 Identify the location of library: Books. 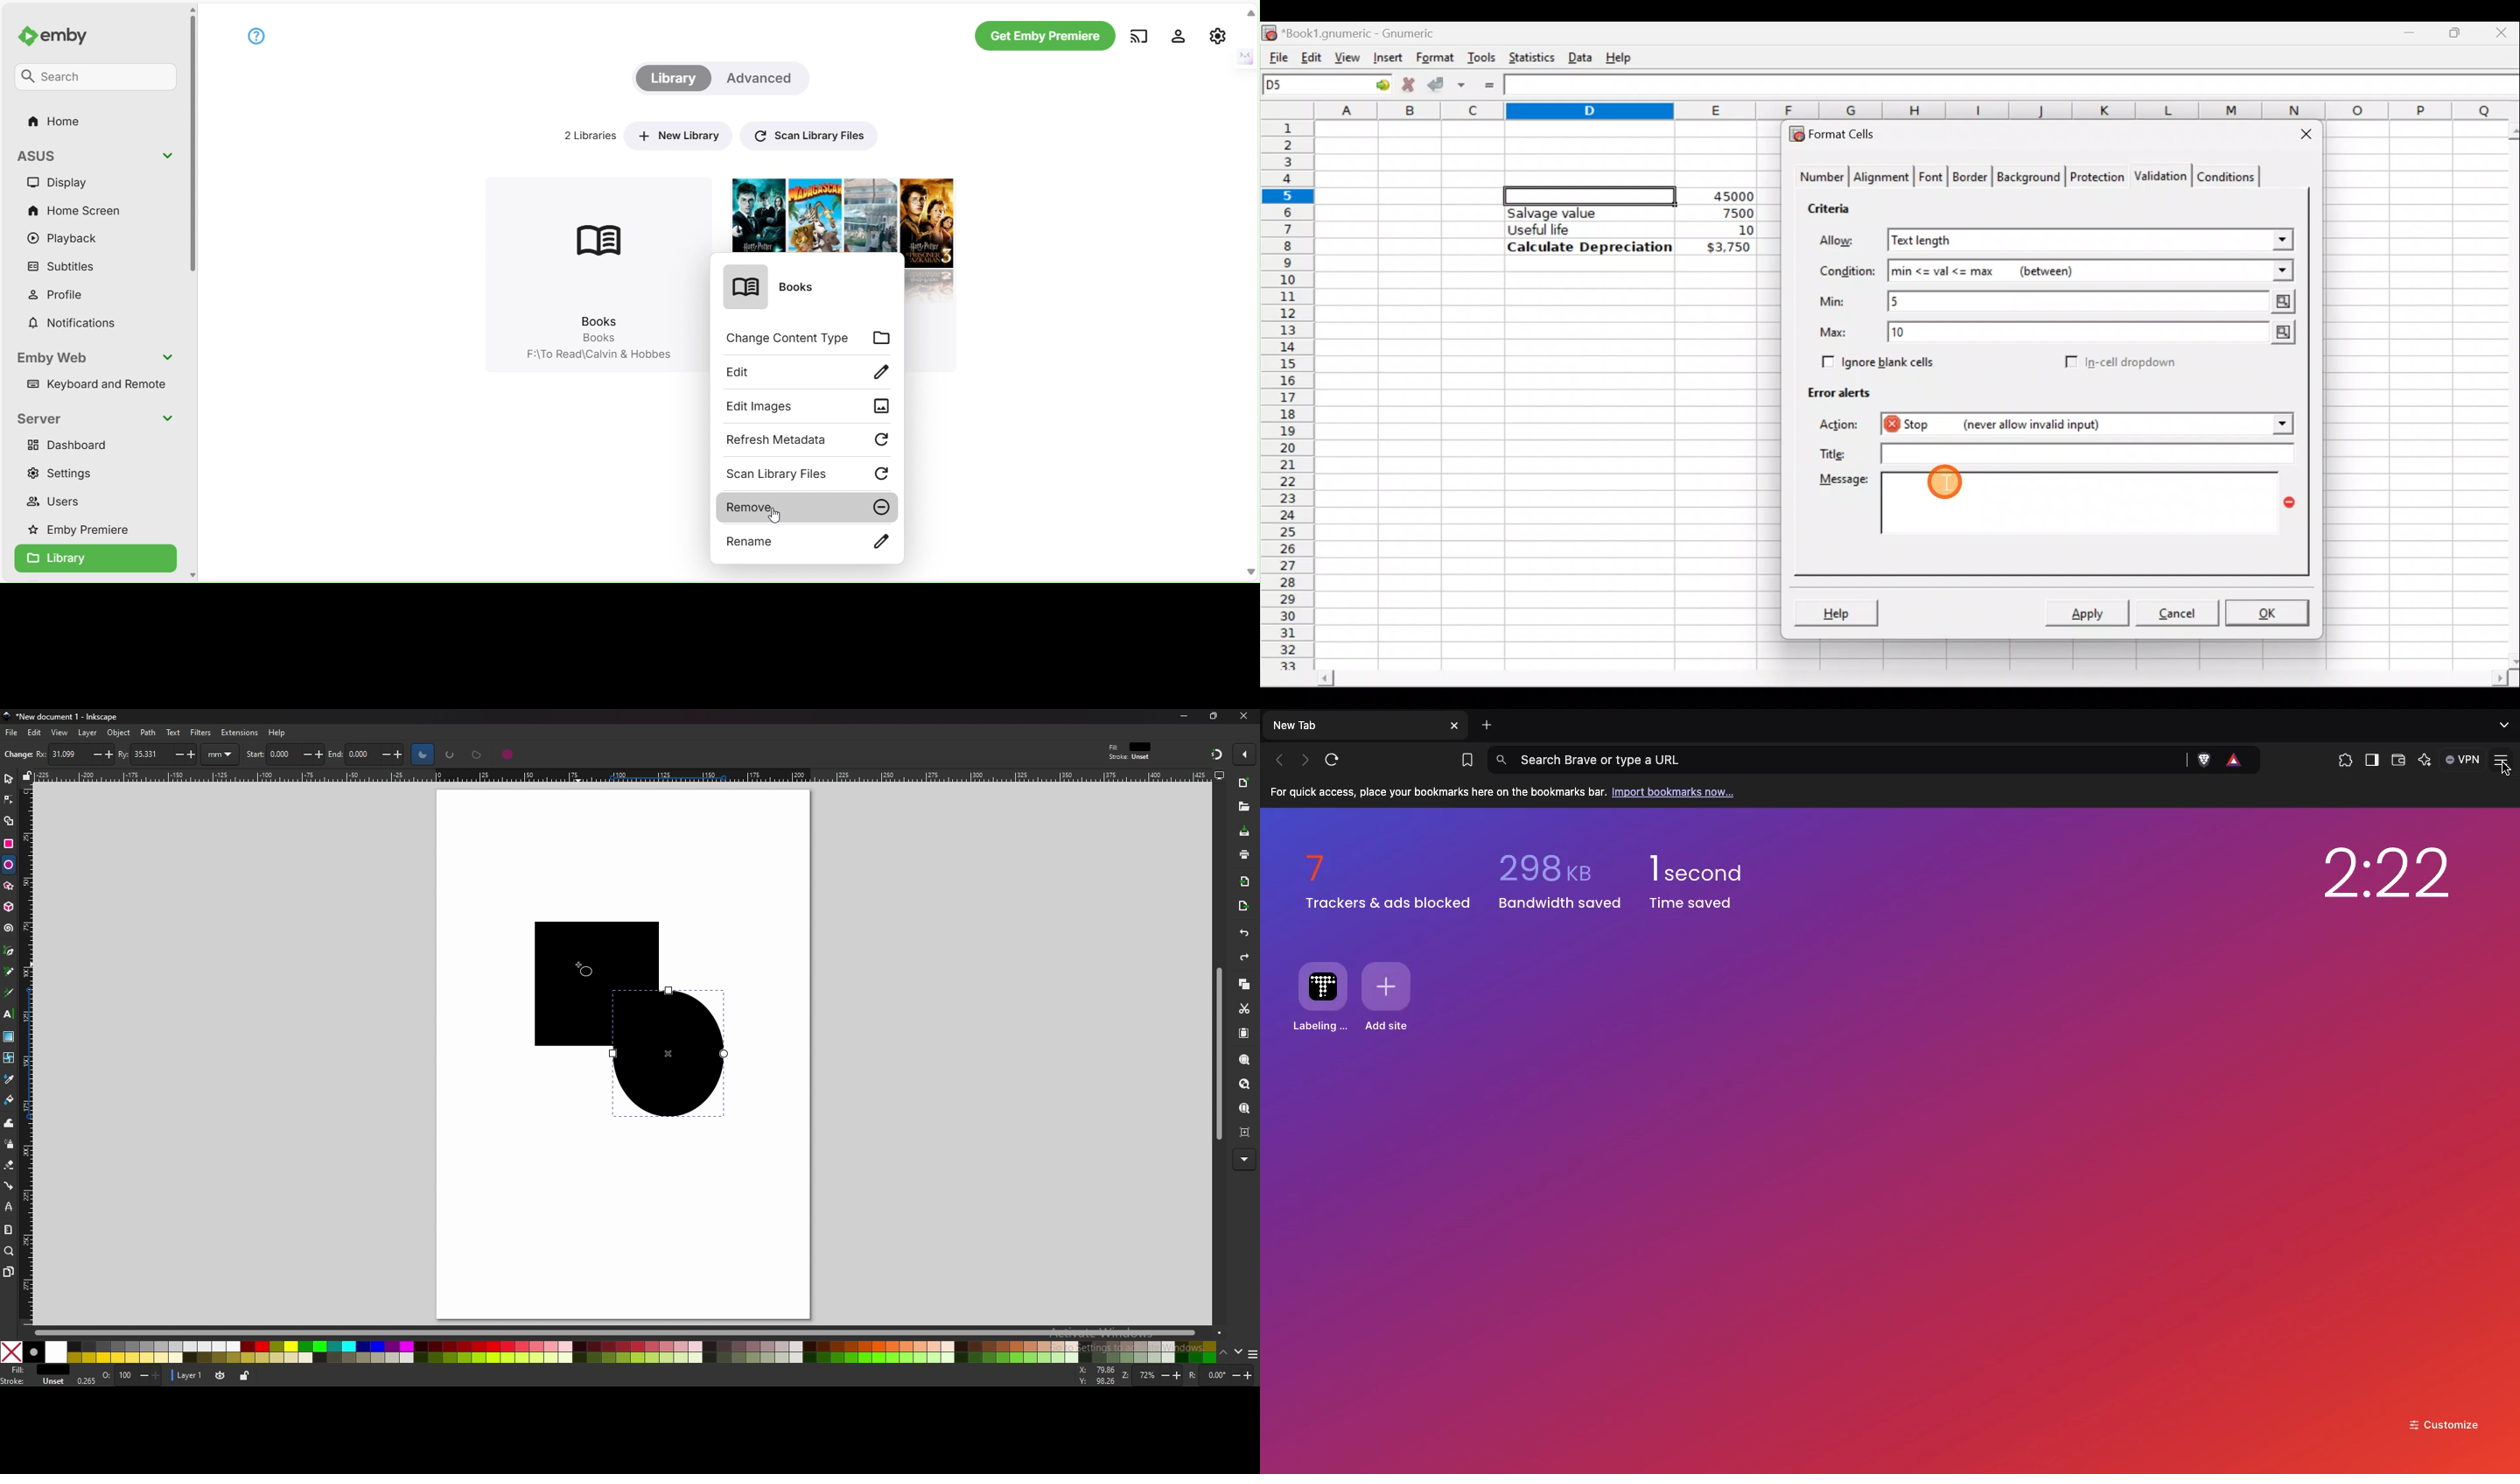
(593, 258).